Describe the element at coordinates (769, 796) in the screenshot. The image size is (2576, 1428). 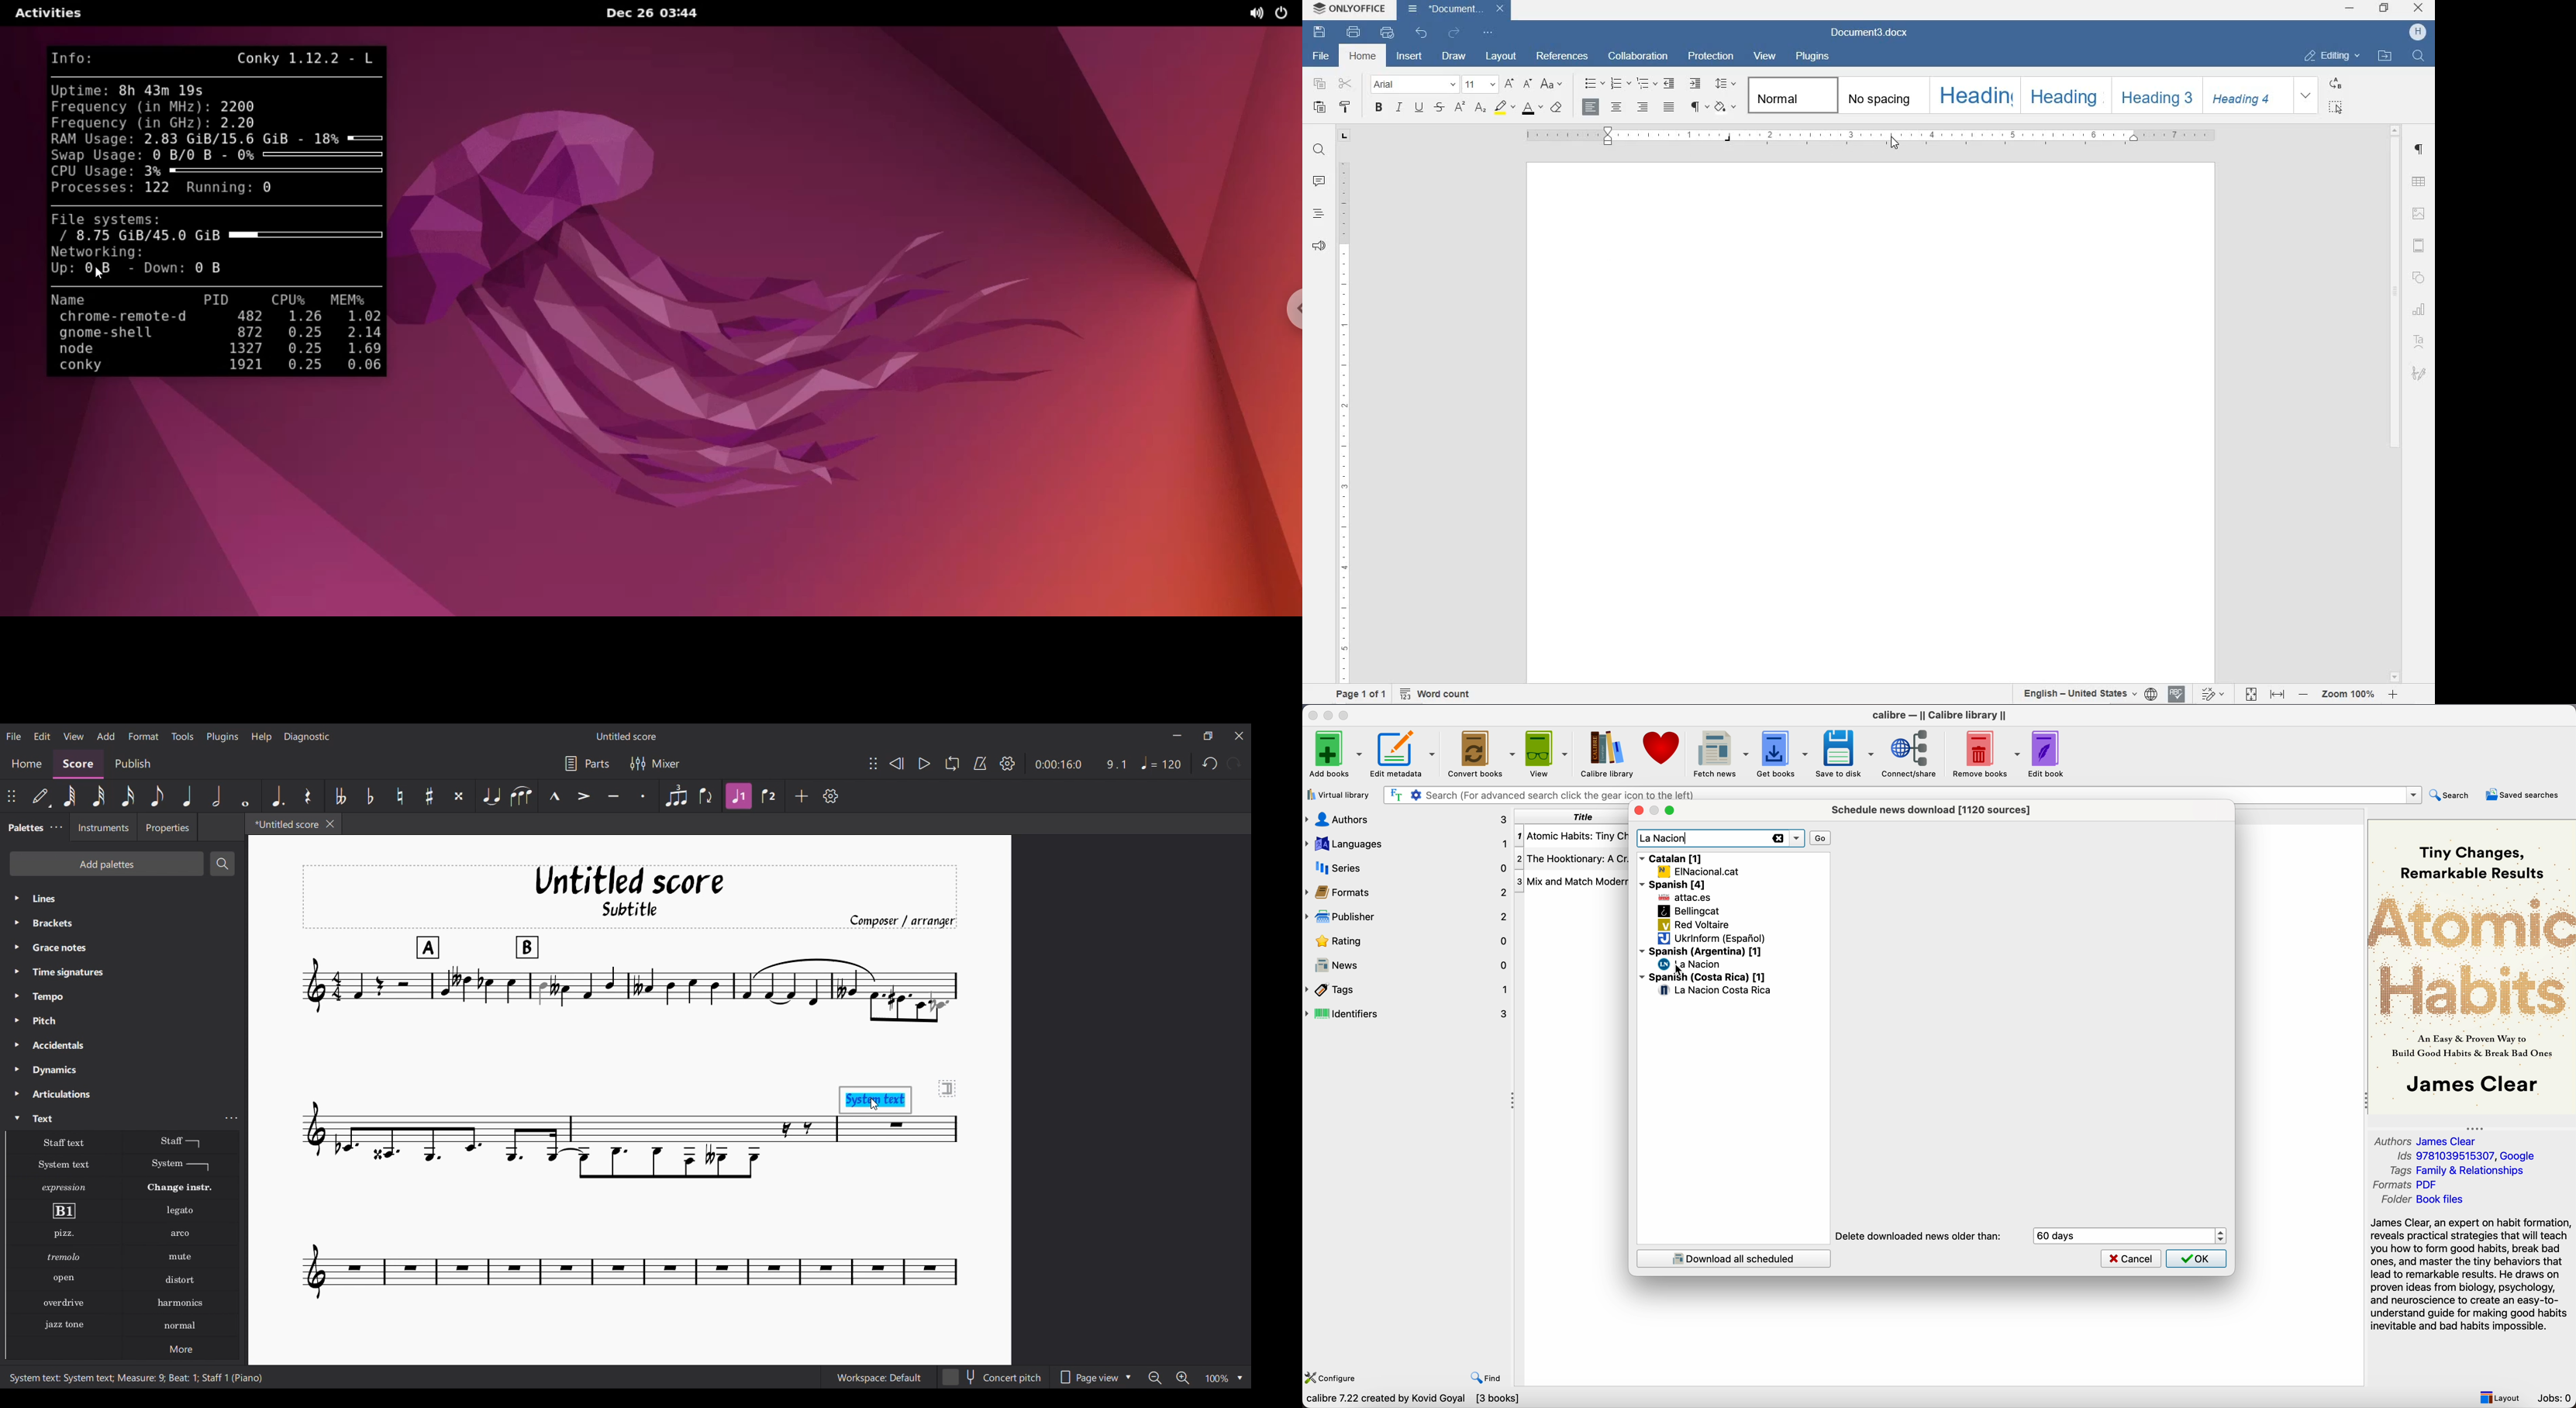
I see `Voice 2` at that location.